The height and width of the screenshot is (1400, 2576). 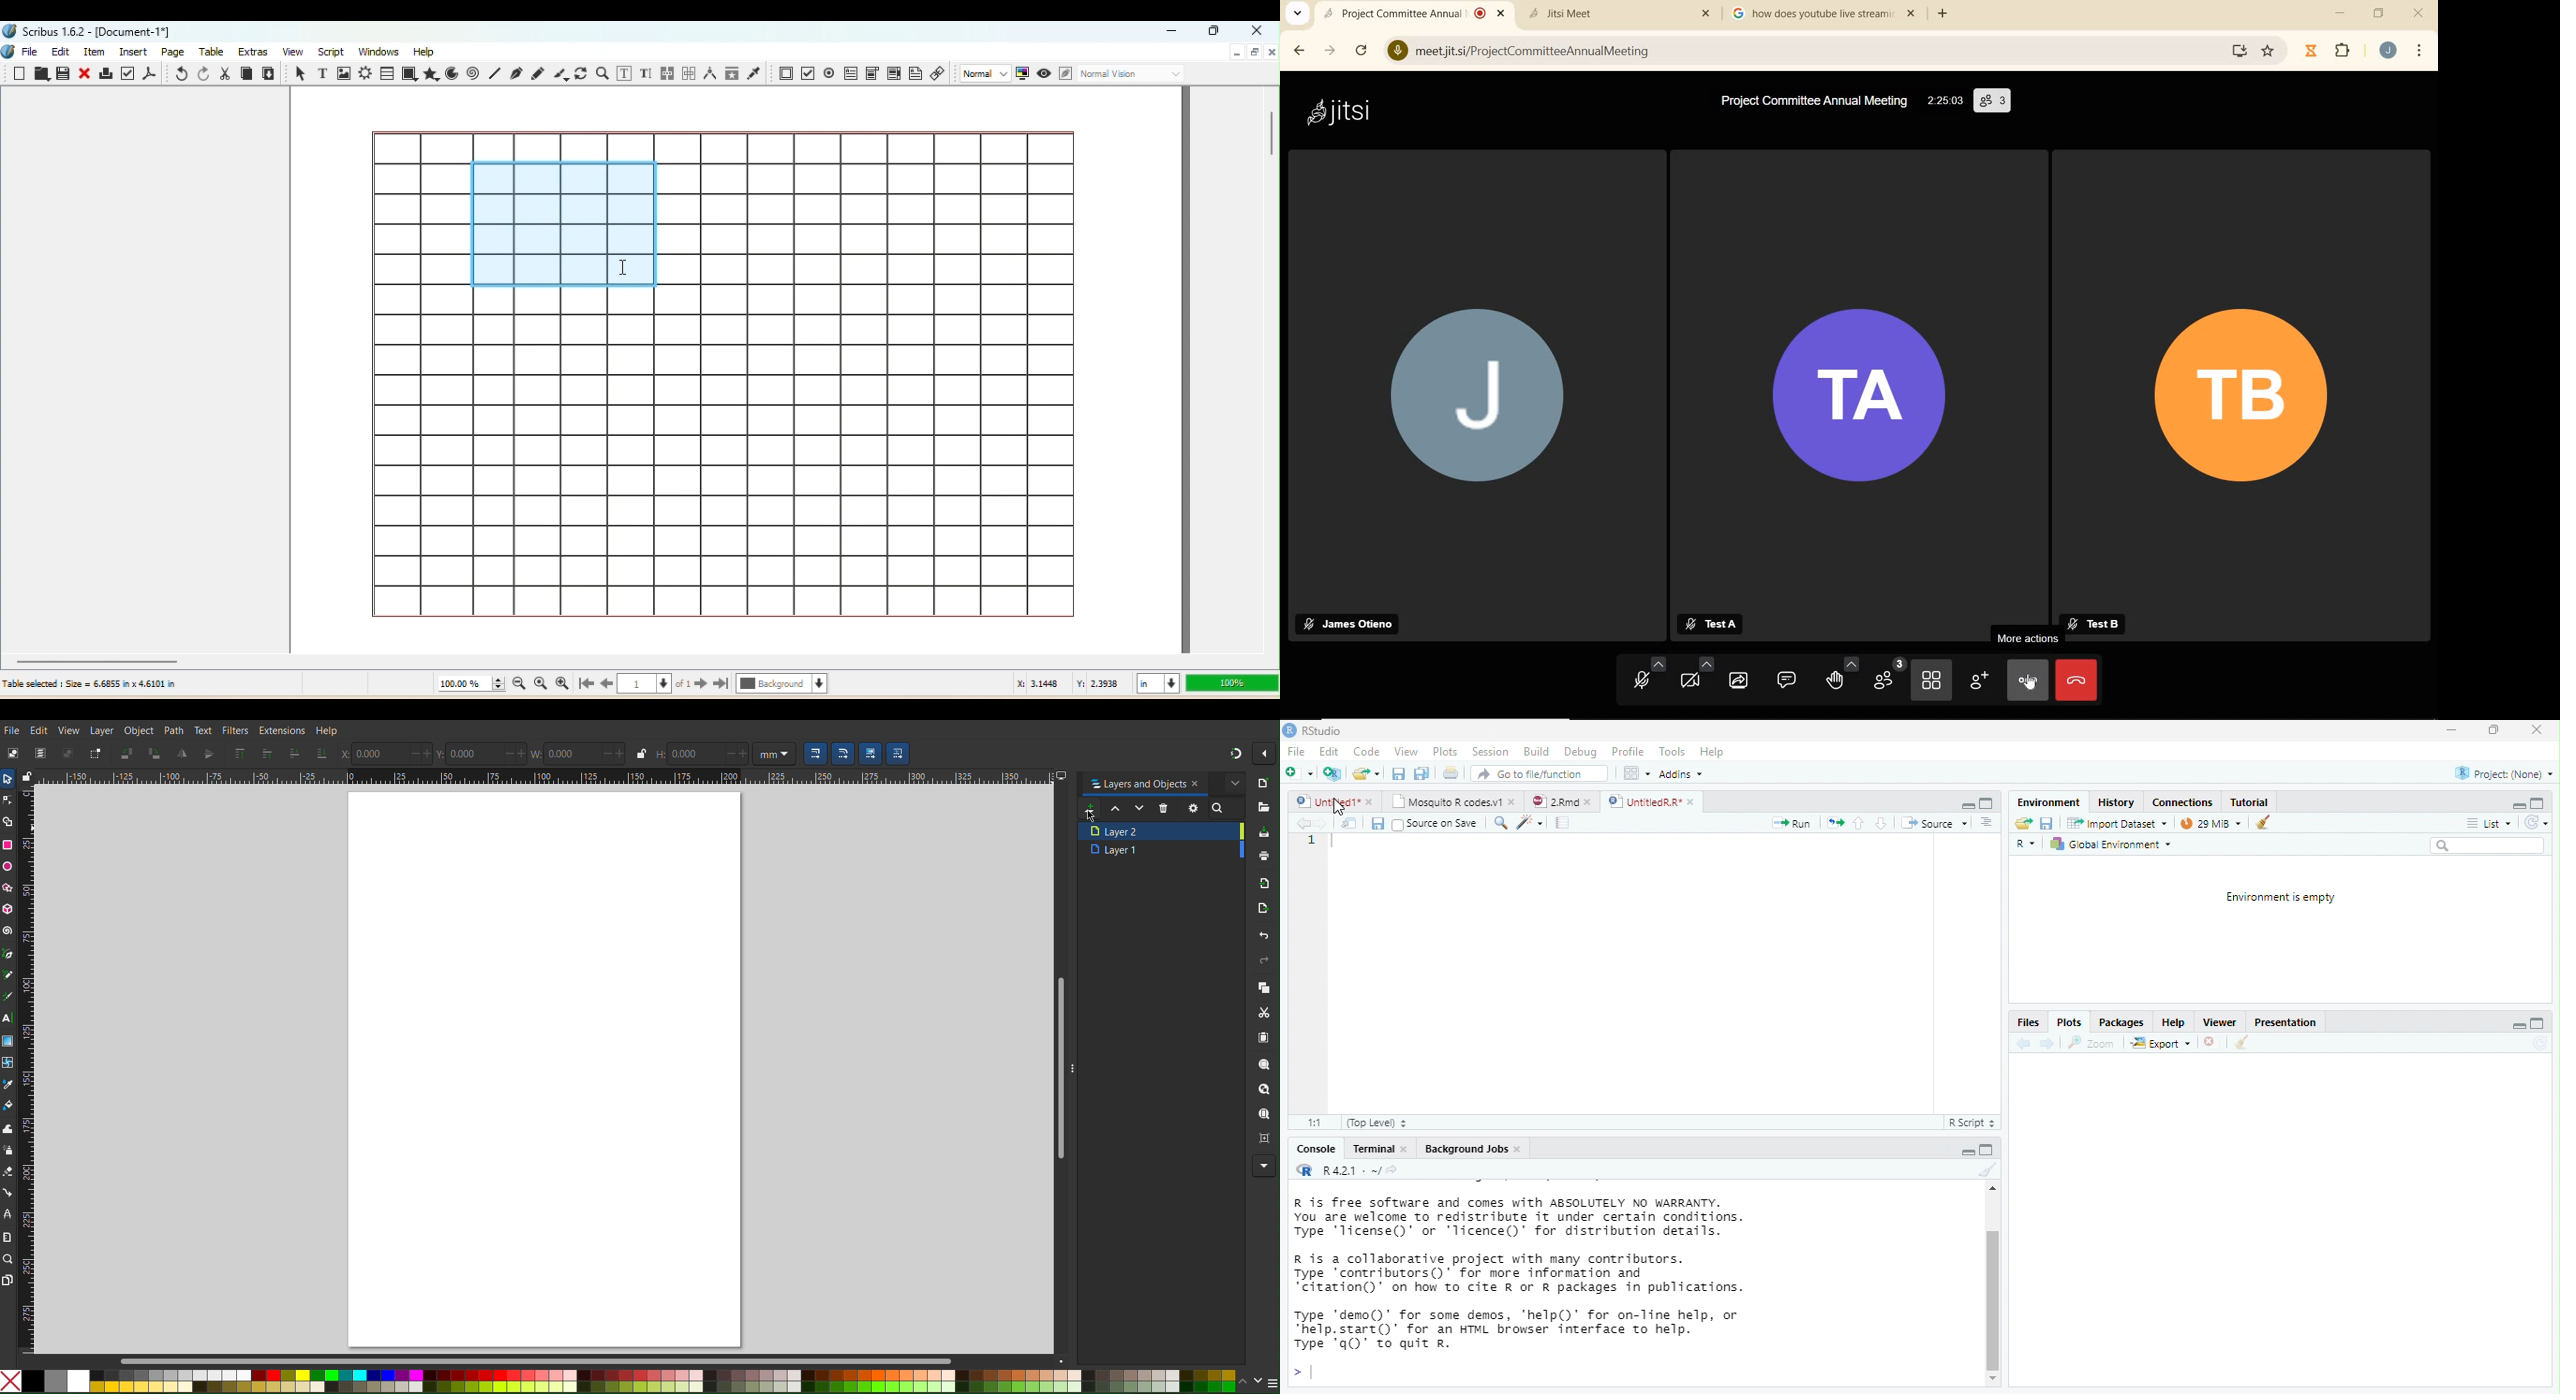 I want to click on Refresh, so click(x=2537, y=823).